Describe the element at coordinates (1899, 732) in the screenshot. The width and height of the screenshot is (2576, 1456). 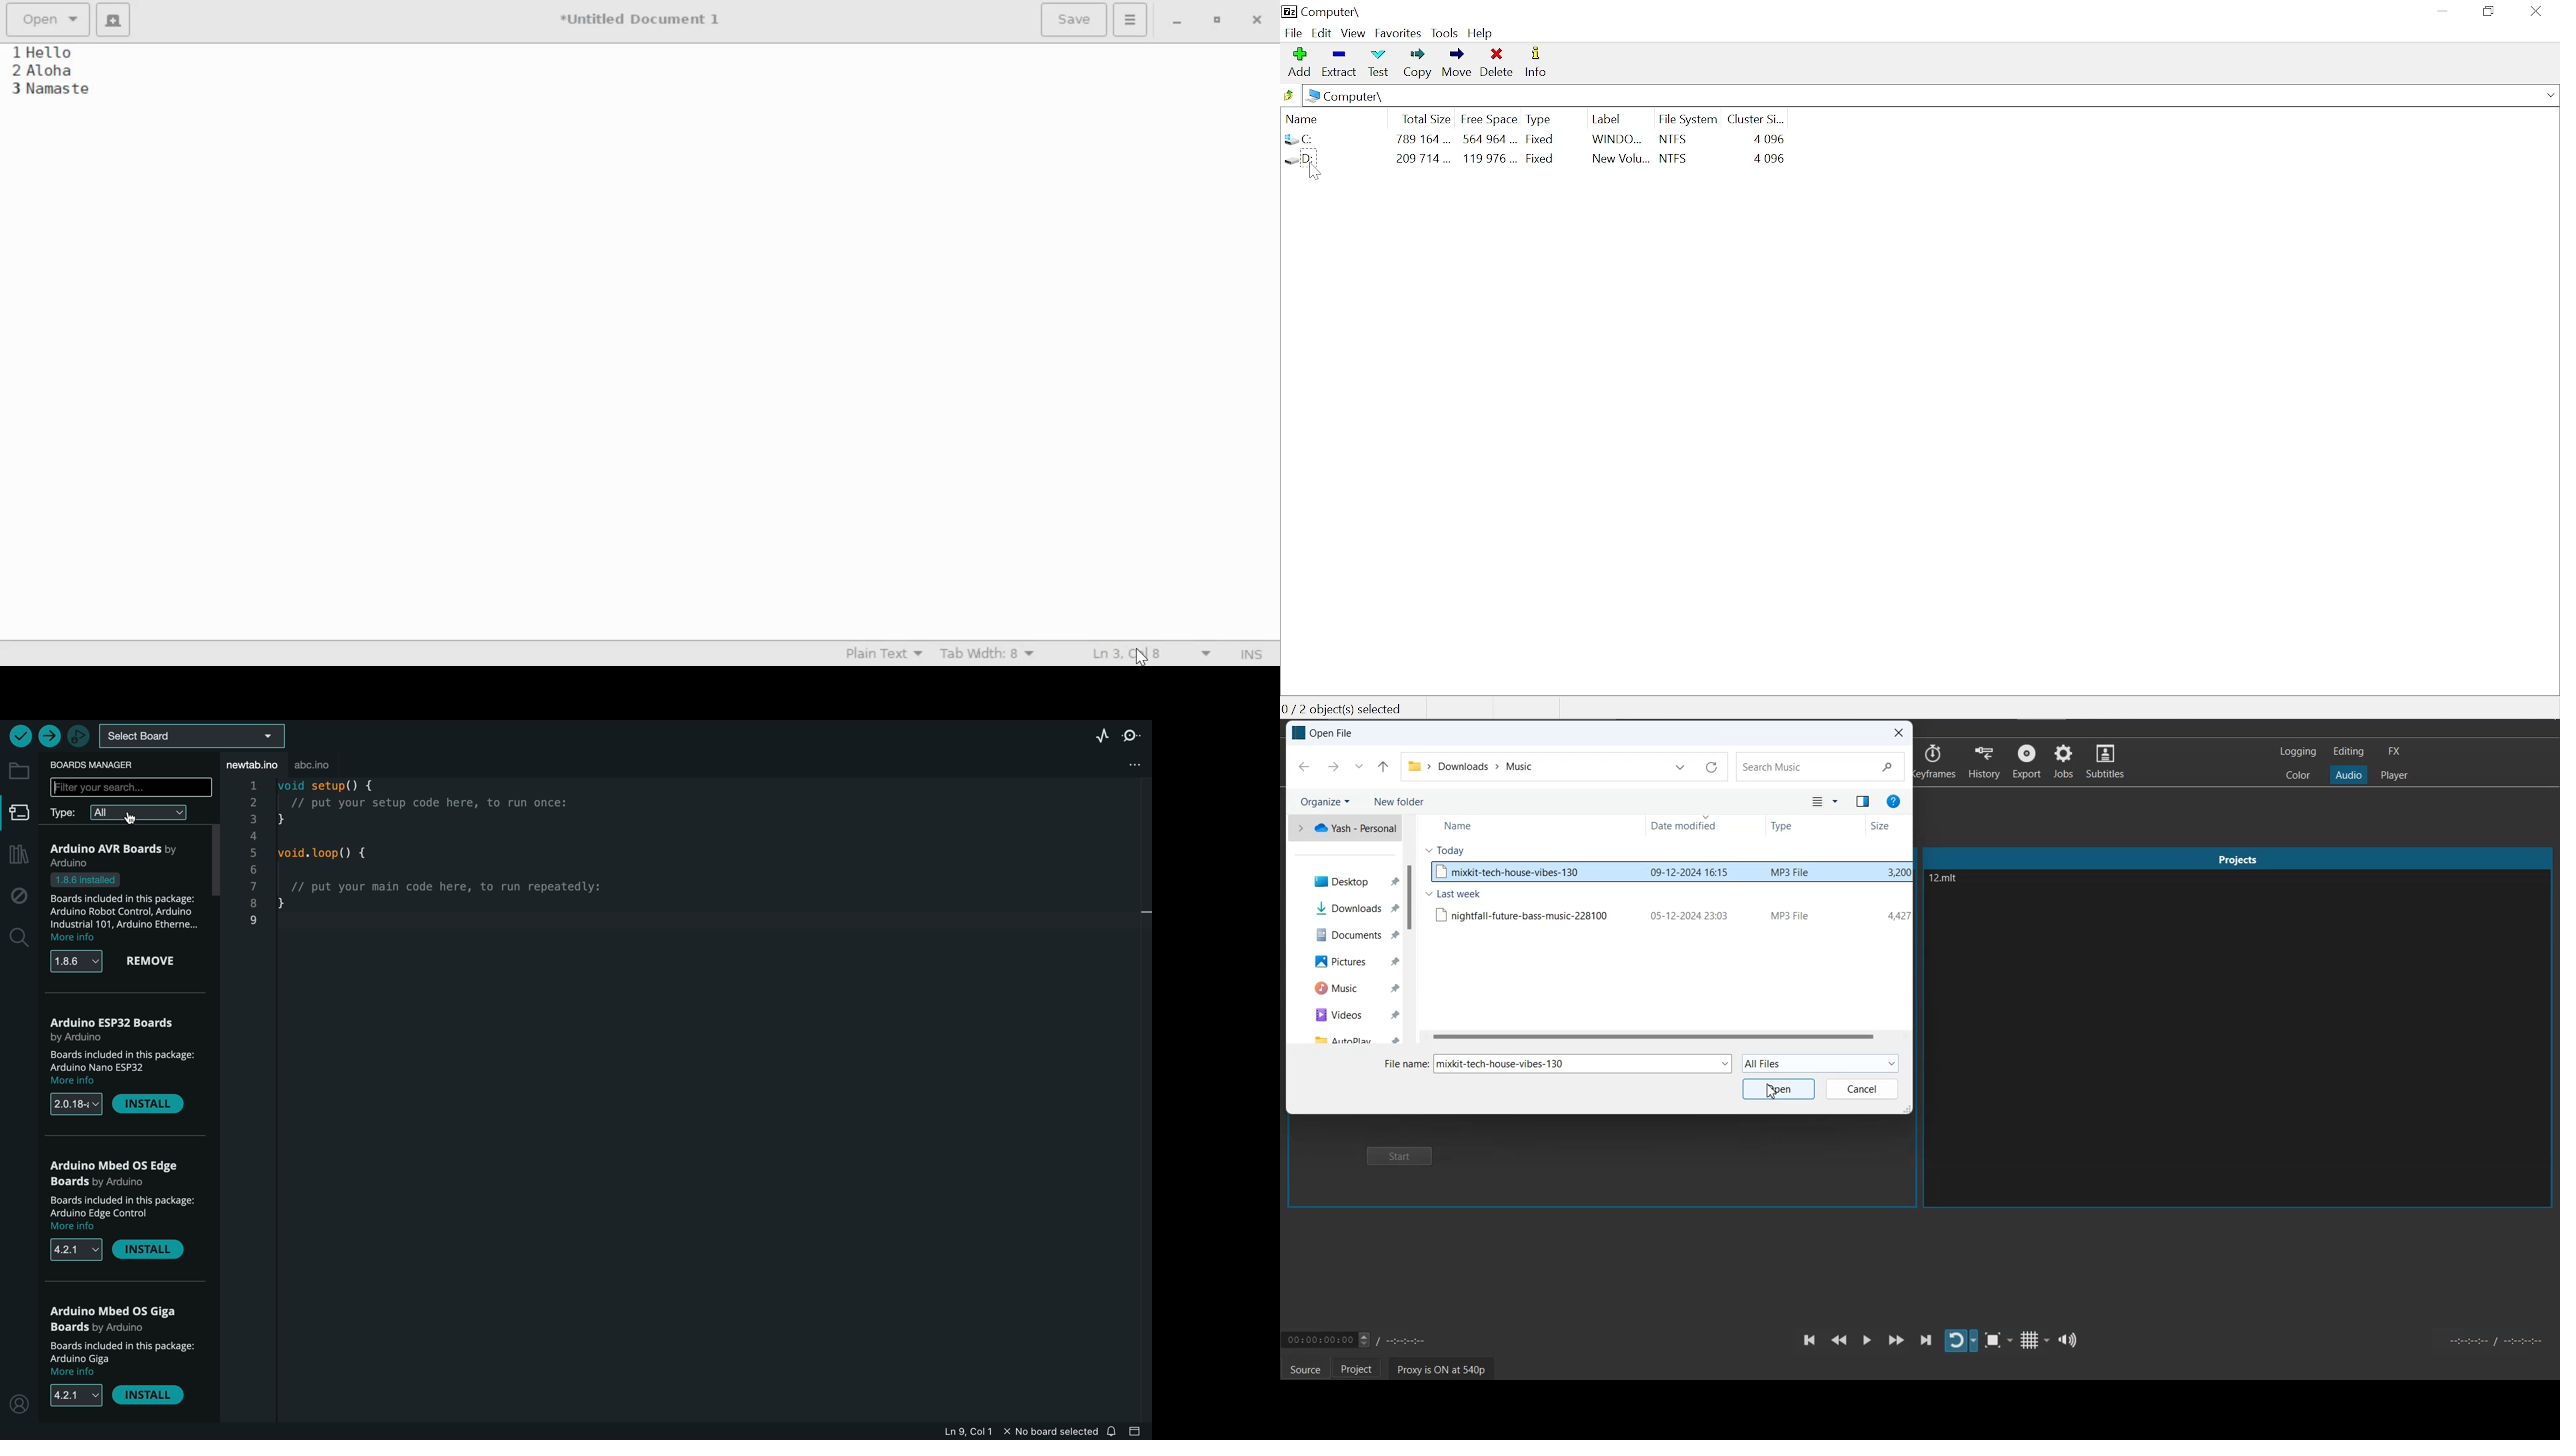
I see `Close` at that location.